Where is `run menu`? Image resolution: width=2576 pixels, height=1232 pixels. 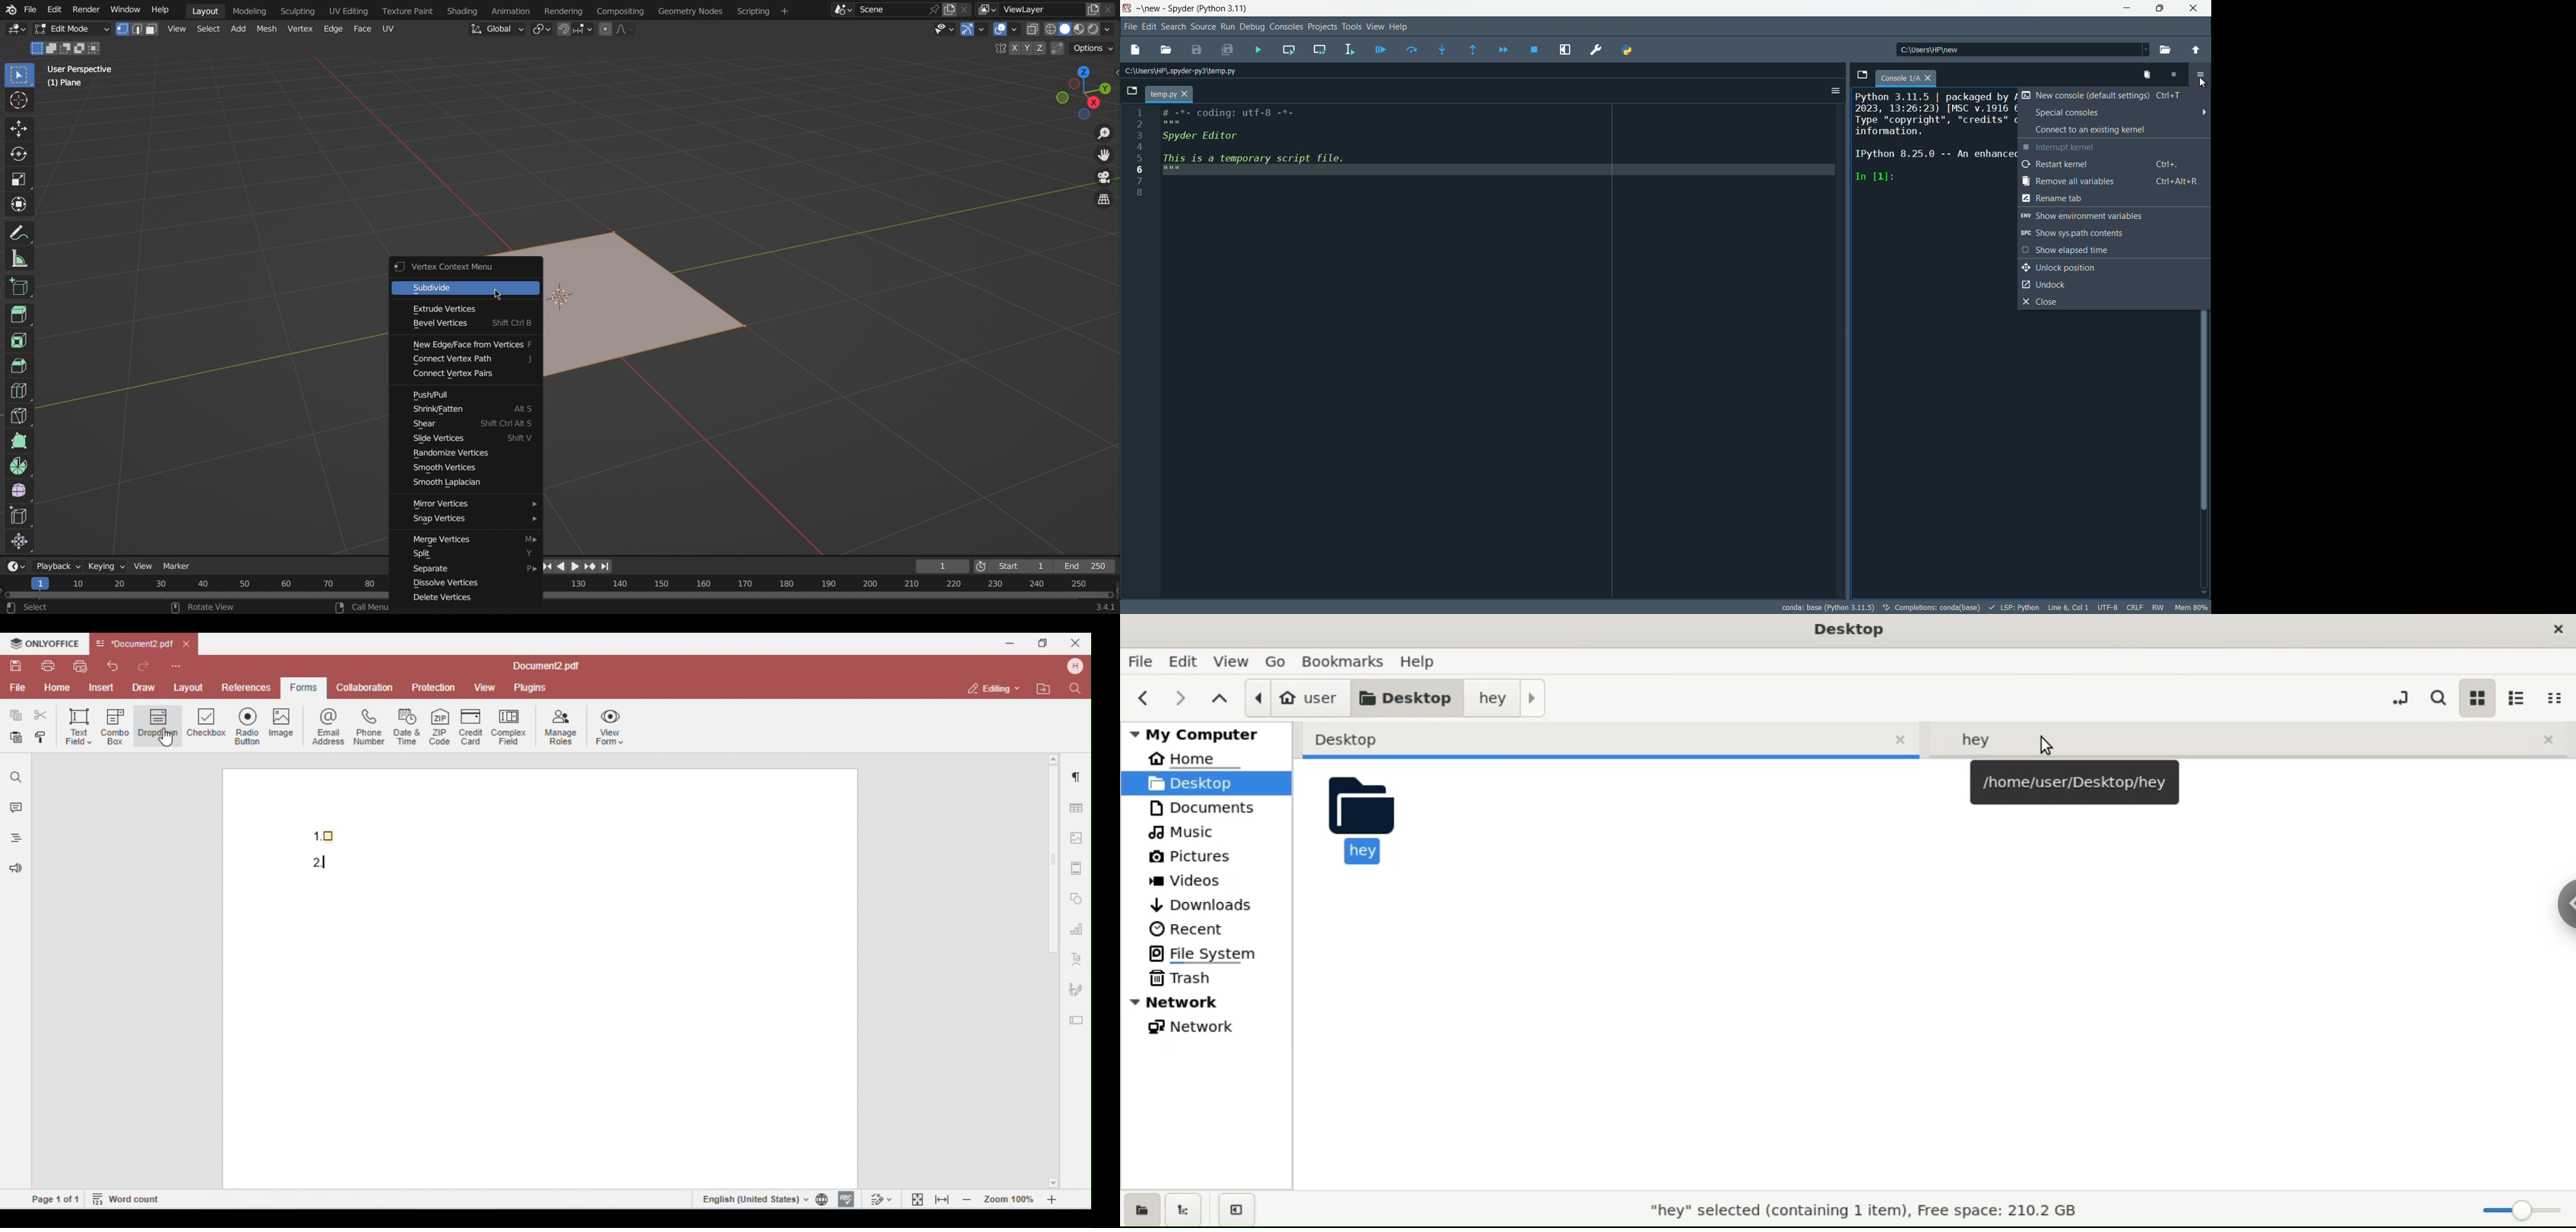
run menu is located at coordinates (1228, 26).